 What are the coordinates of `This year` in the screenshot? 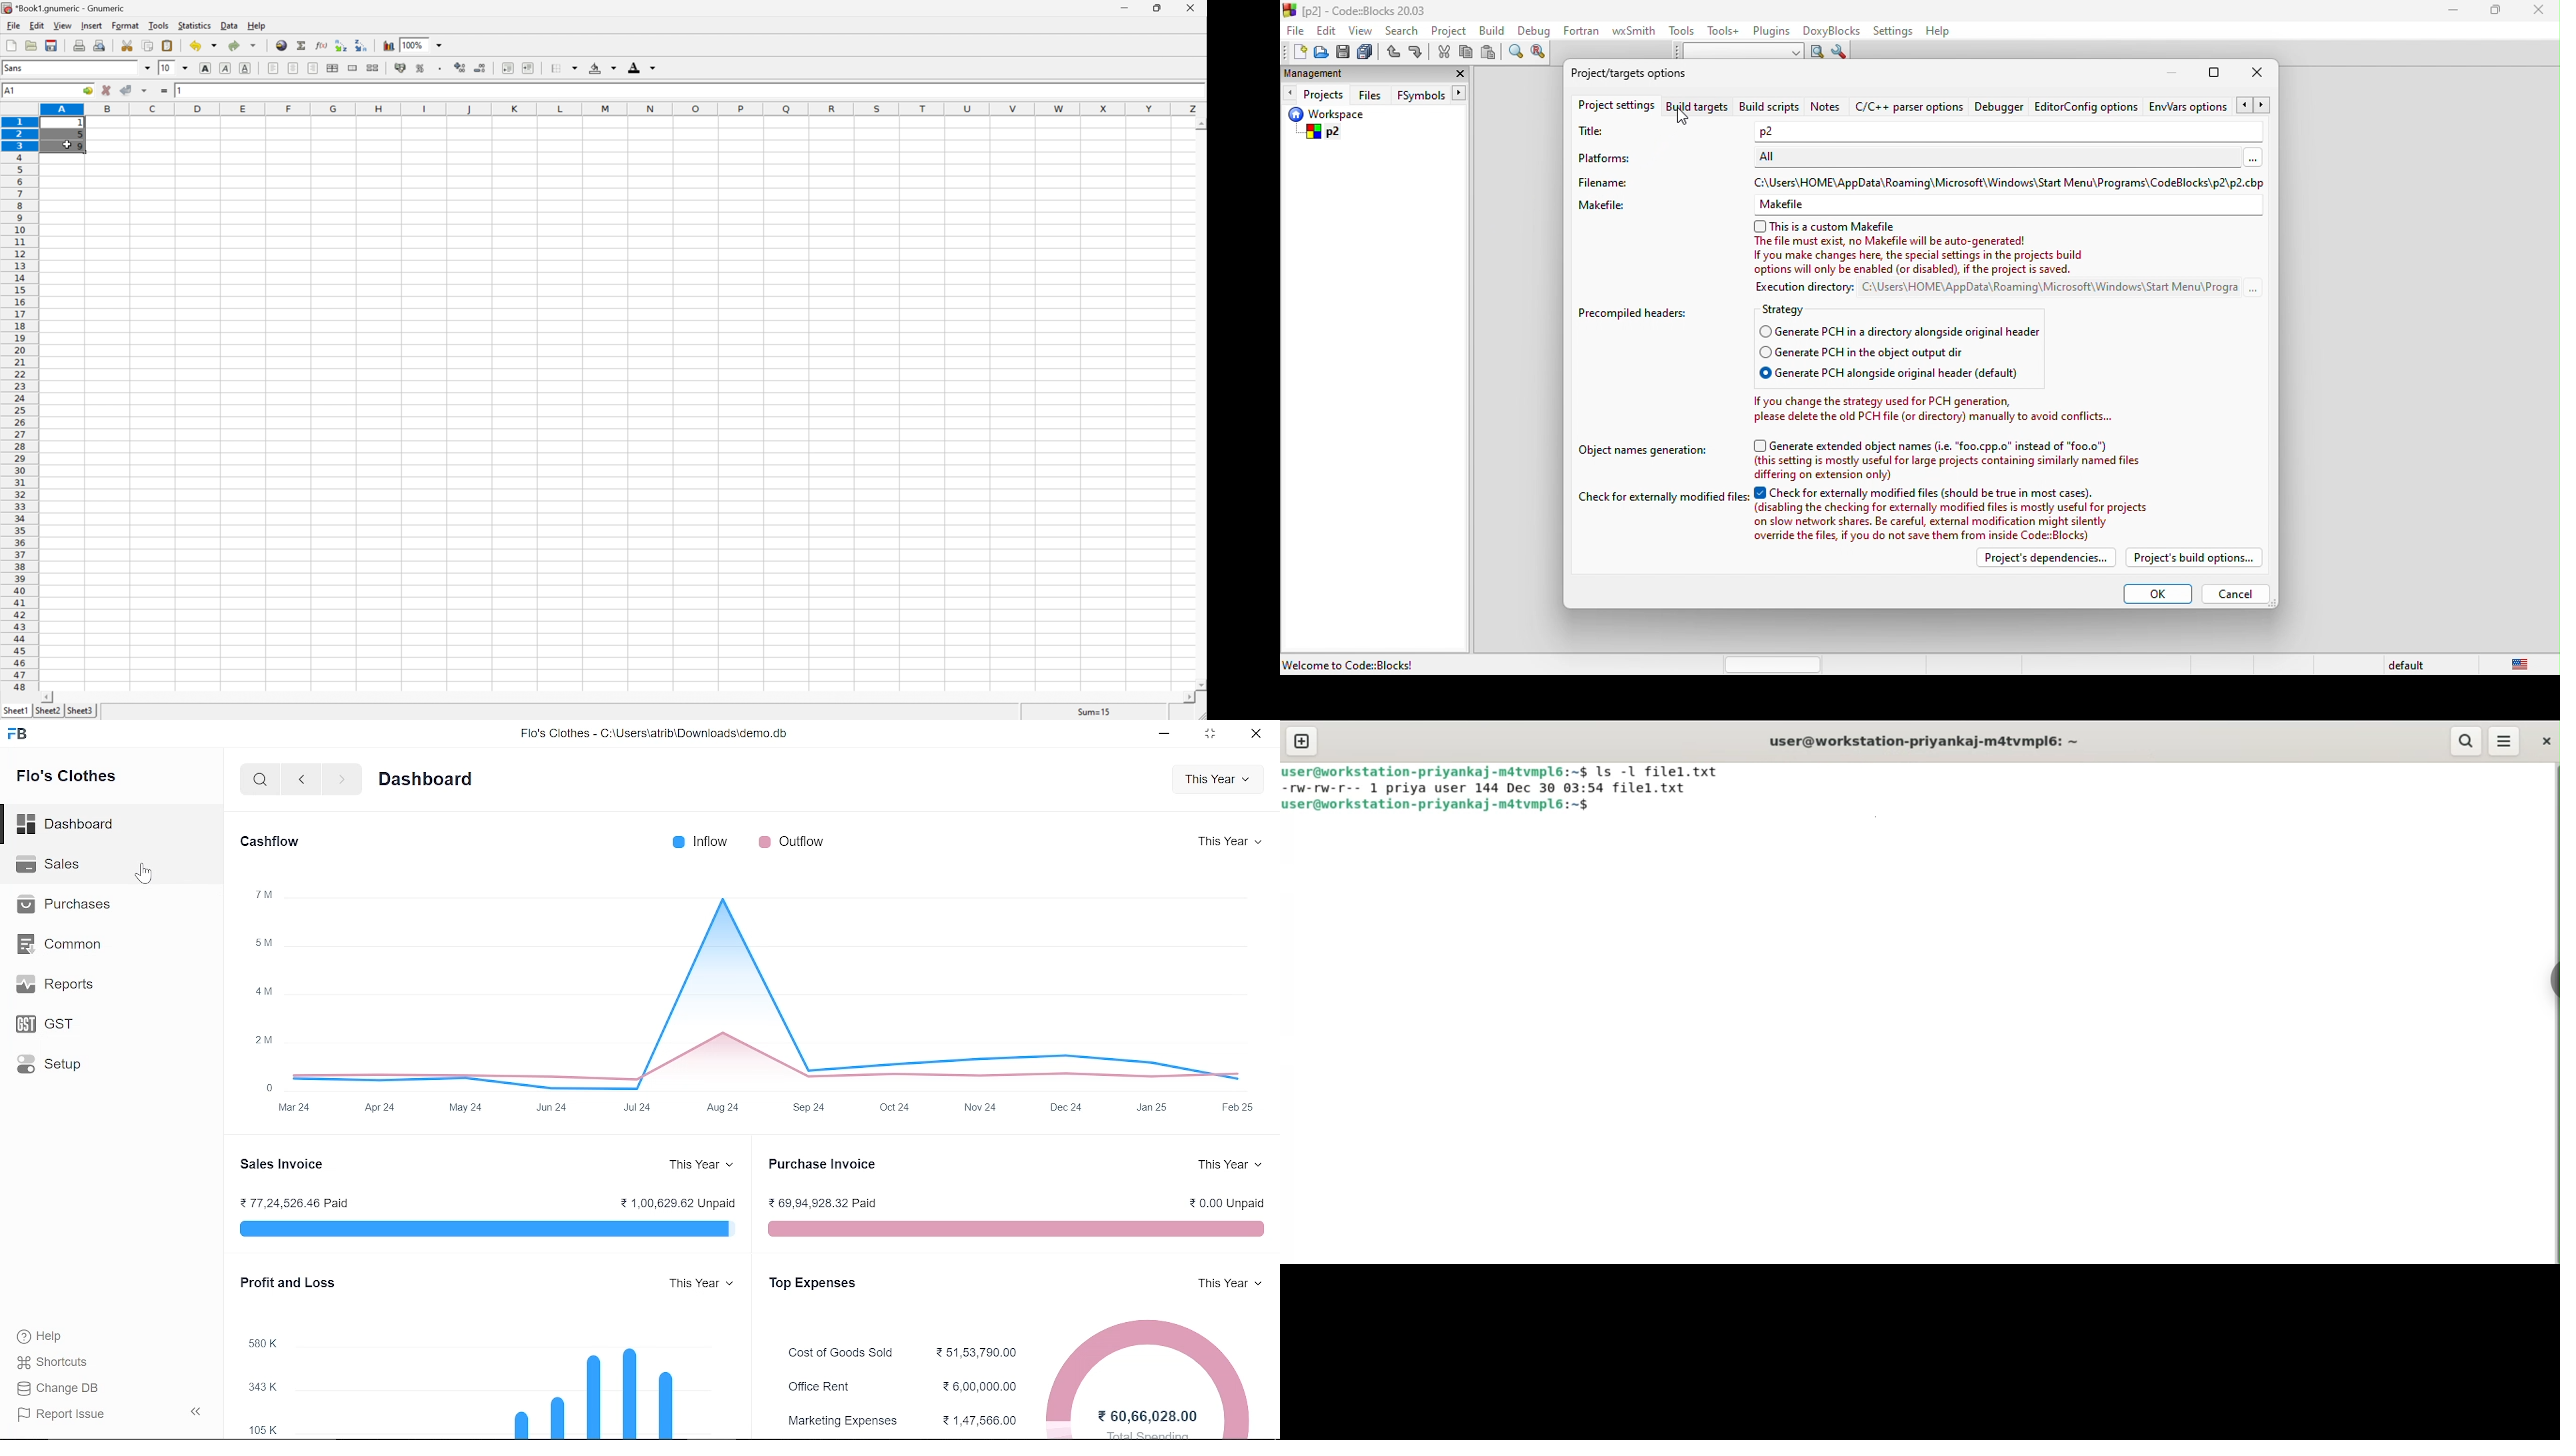 It's located at (702, 1284).